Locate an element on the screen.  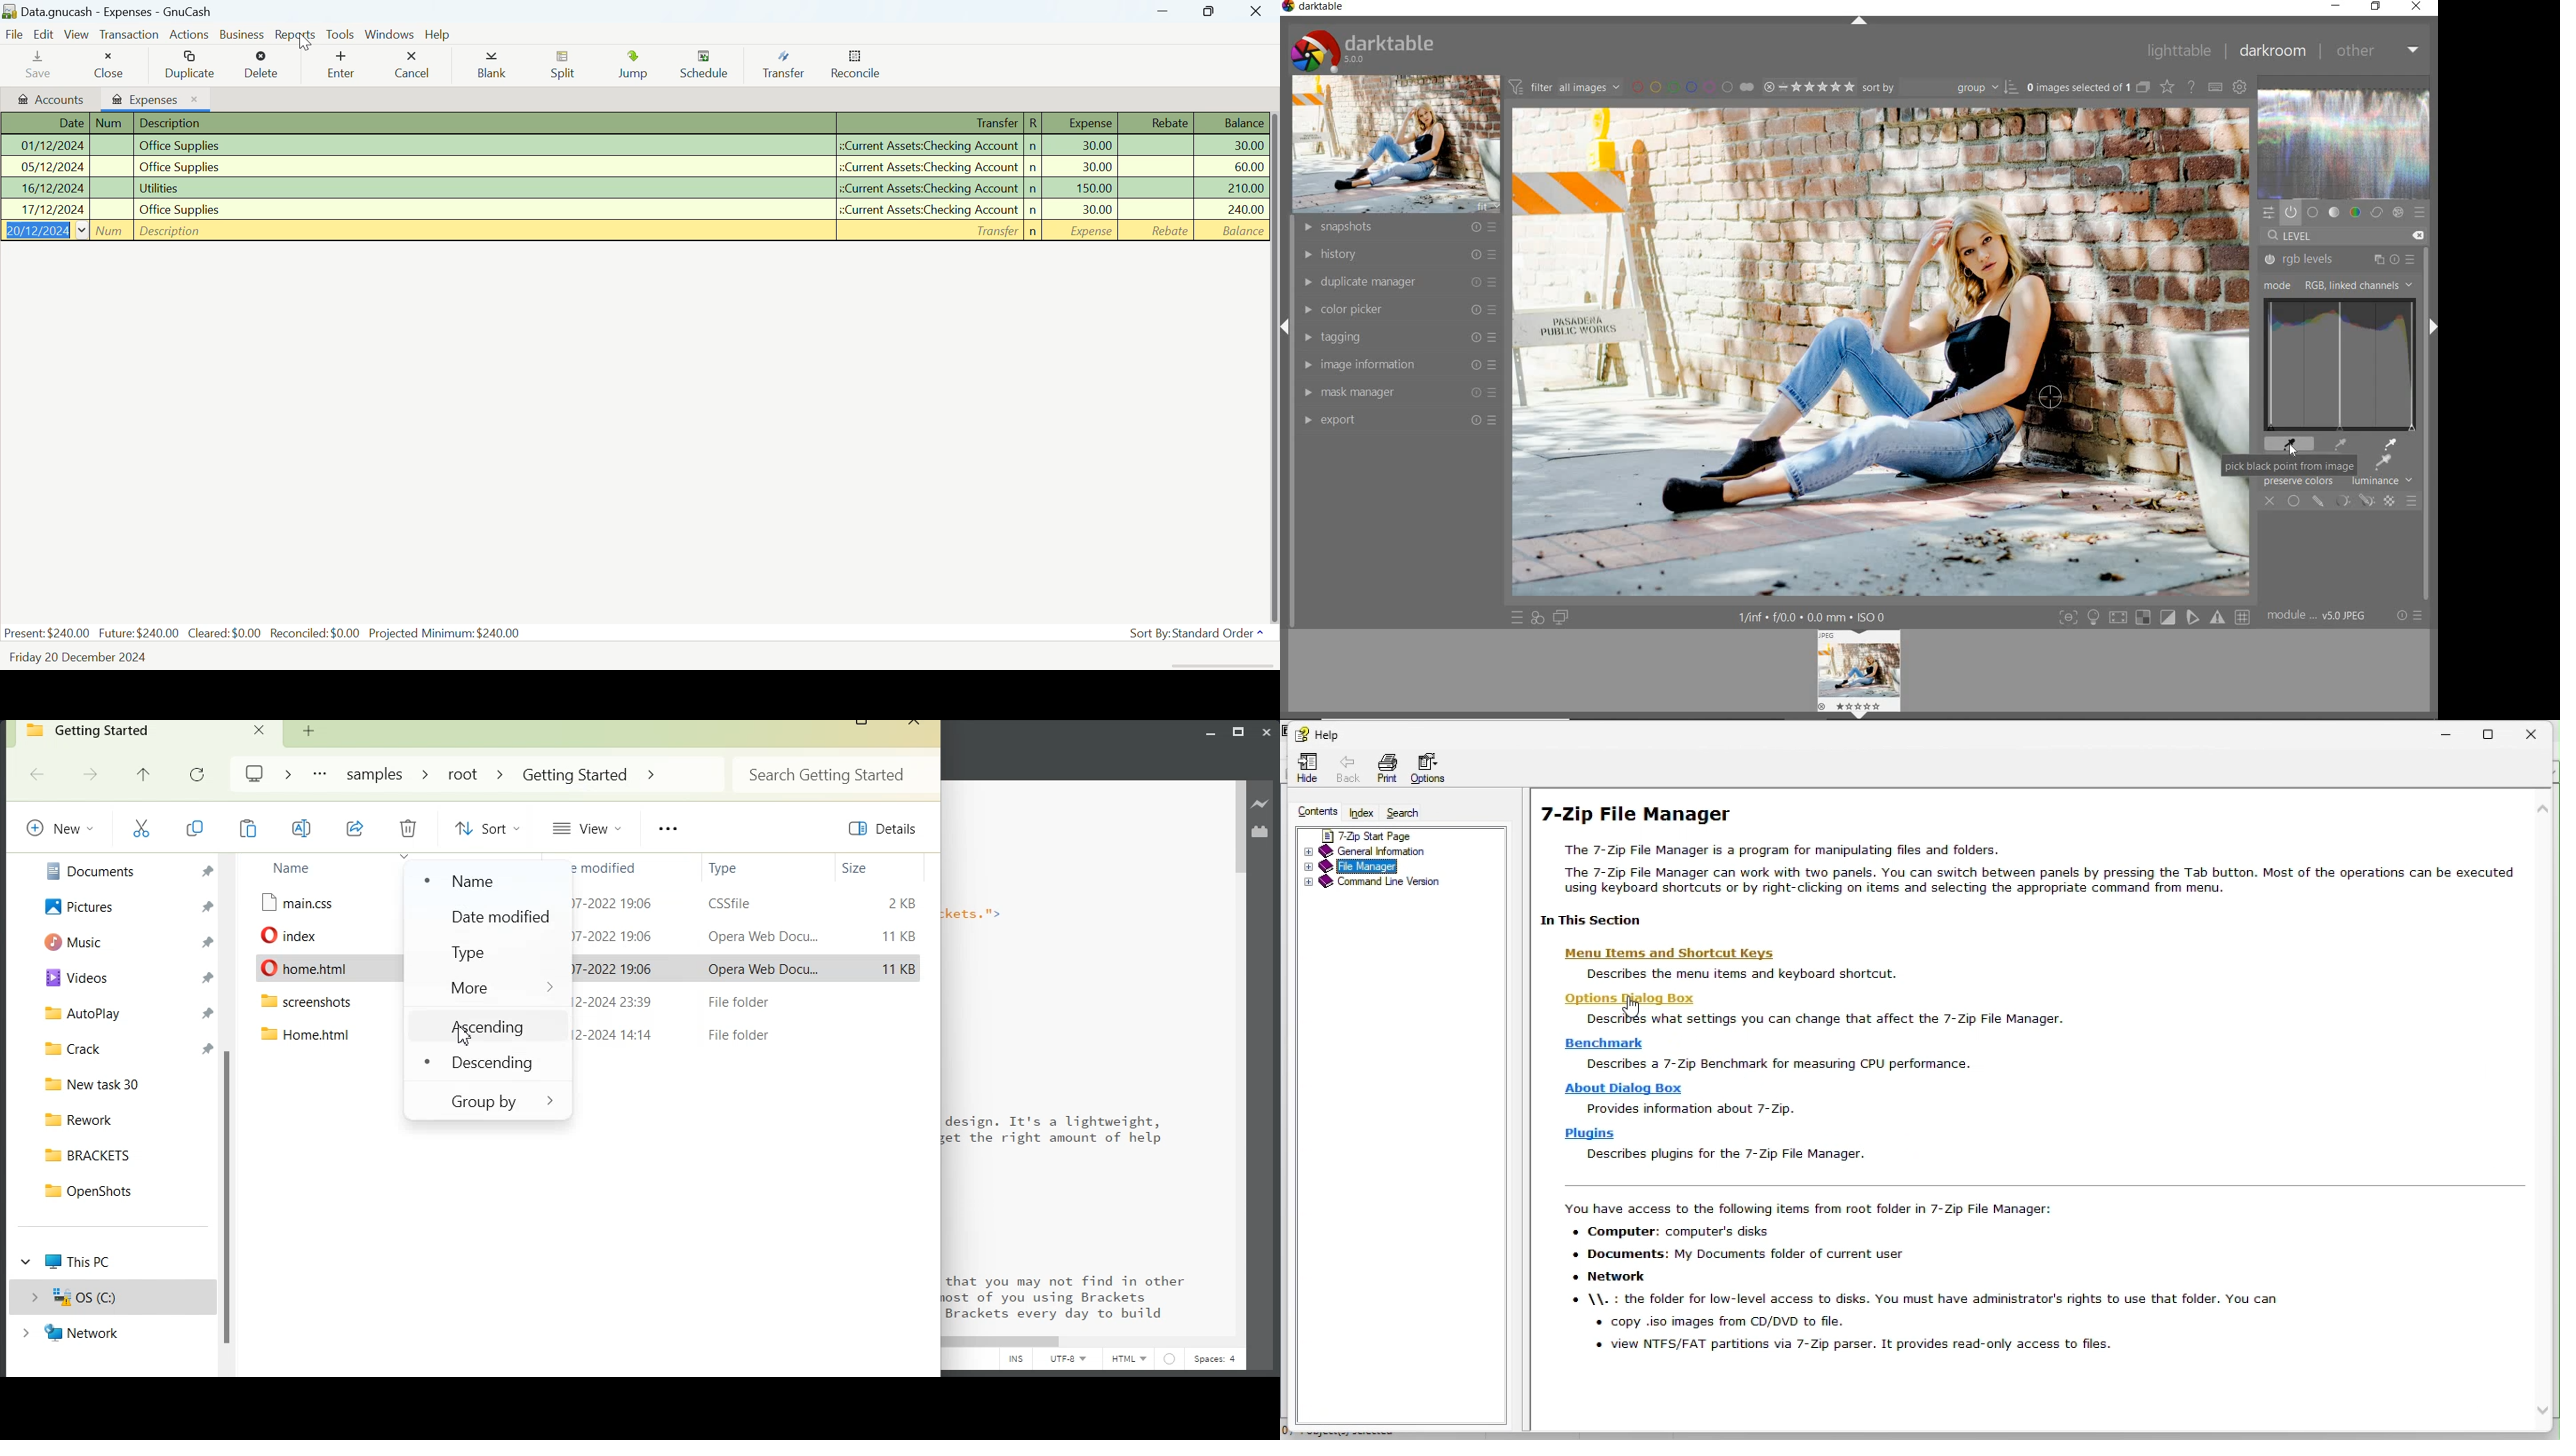
Close is located at coordinates (111, 65).